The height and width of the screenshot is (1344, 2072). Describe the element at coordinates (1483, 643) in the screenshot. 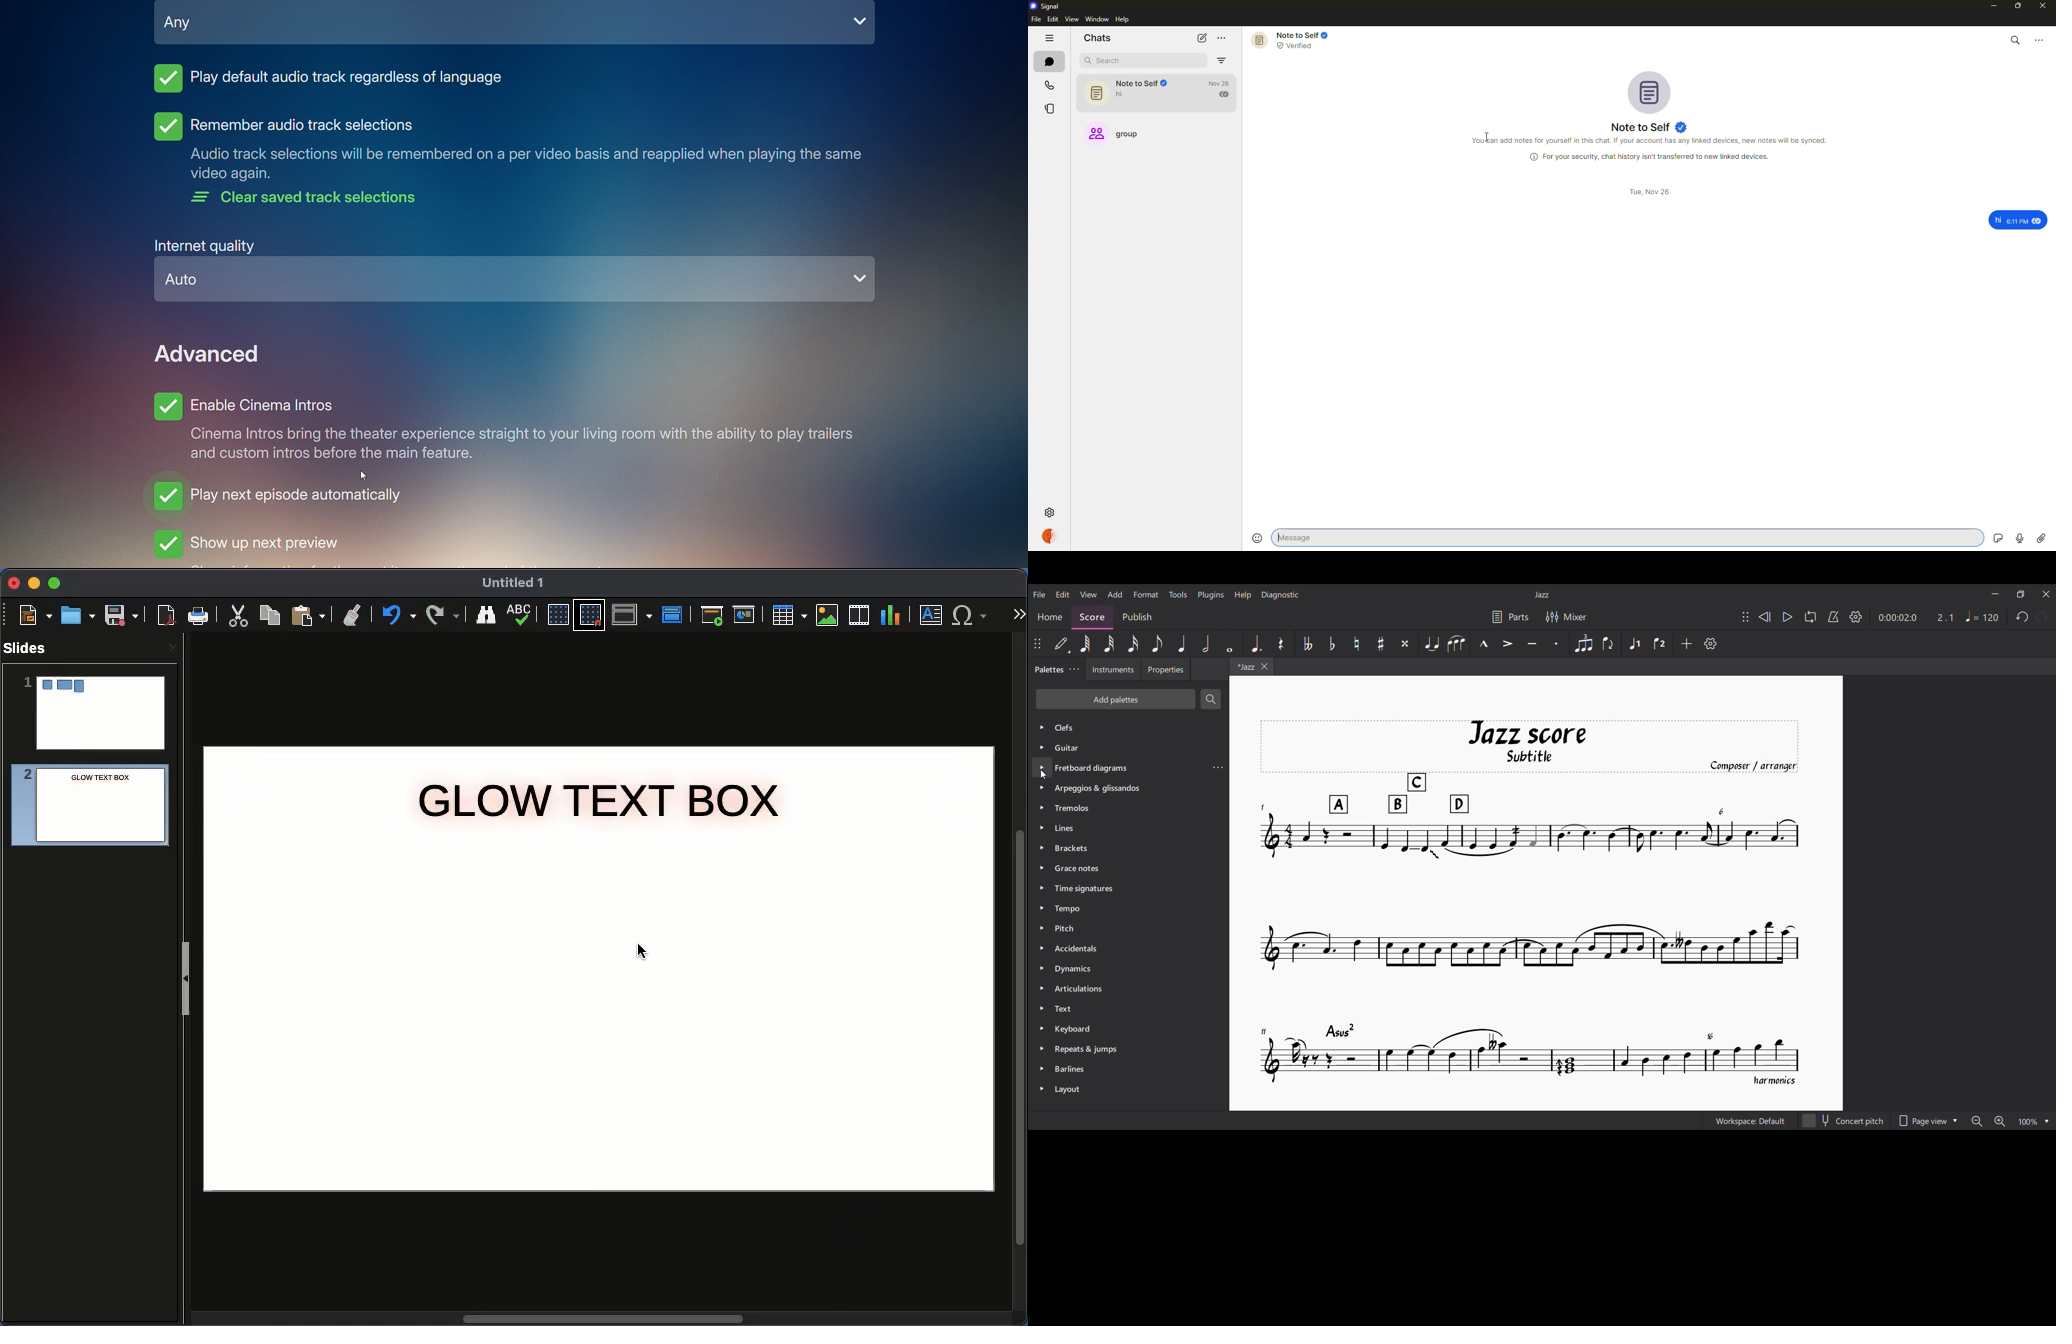

I see `Marcato` at that location.